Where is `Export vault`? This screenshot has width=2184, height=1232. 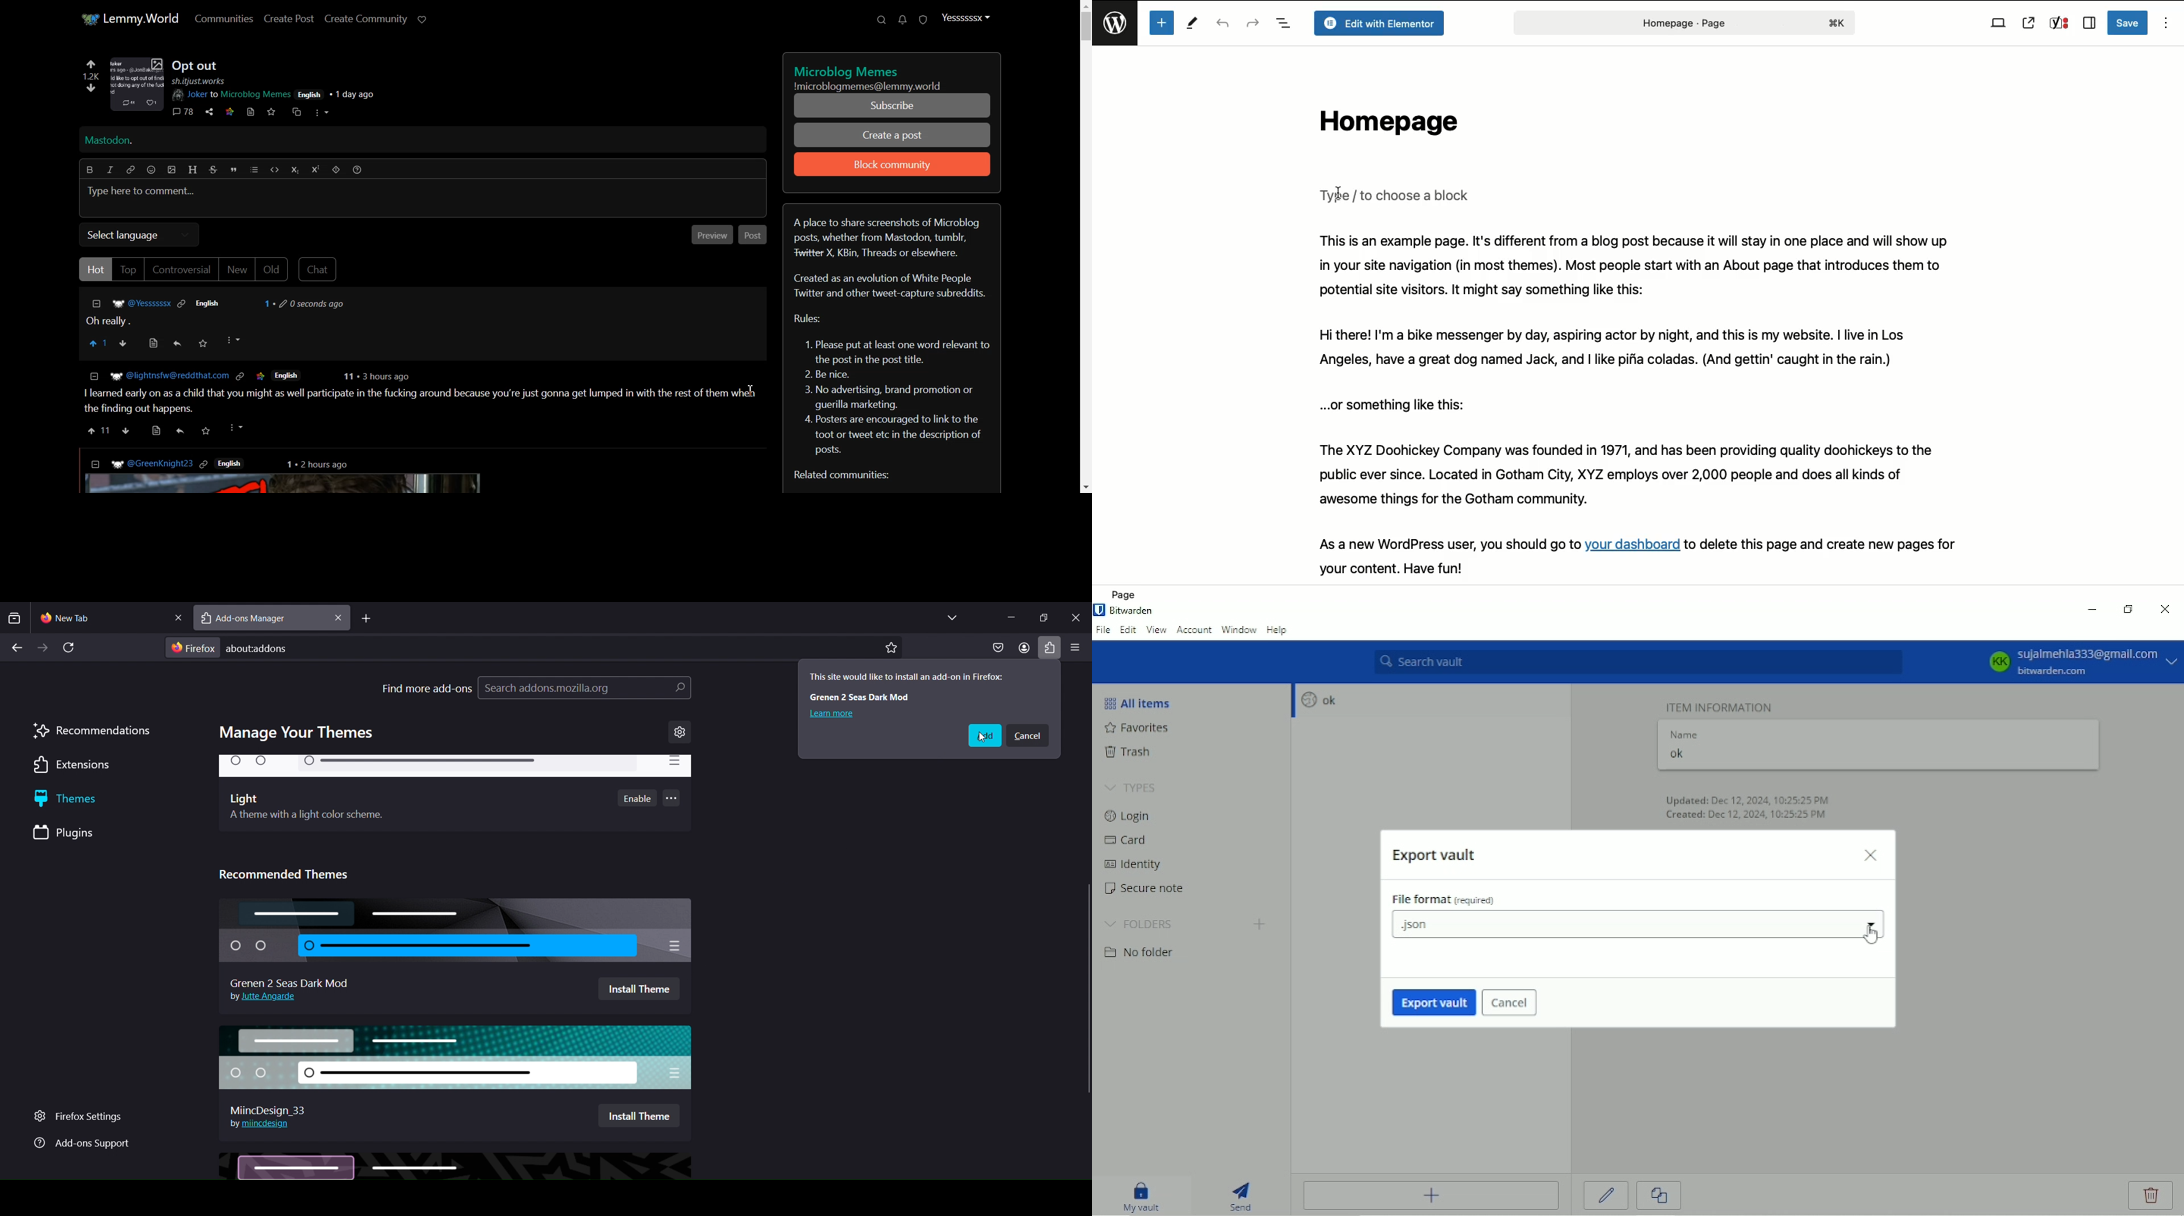 Export vault is located at coordinates (1438, 856).